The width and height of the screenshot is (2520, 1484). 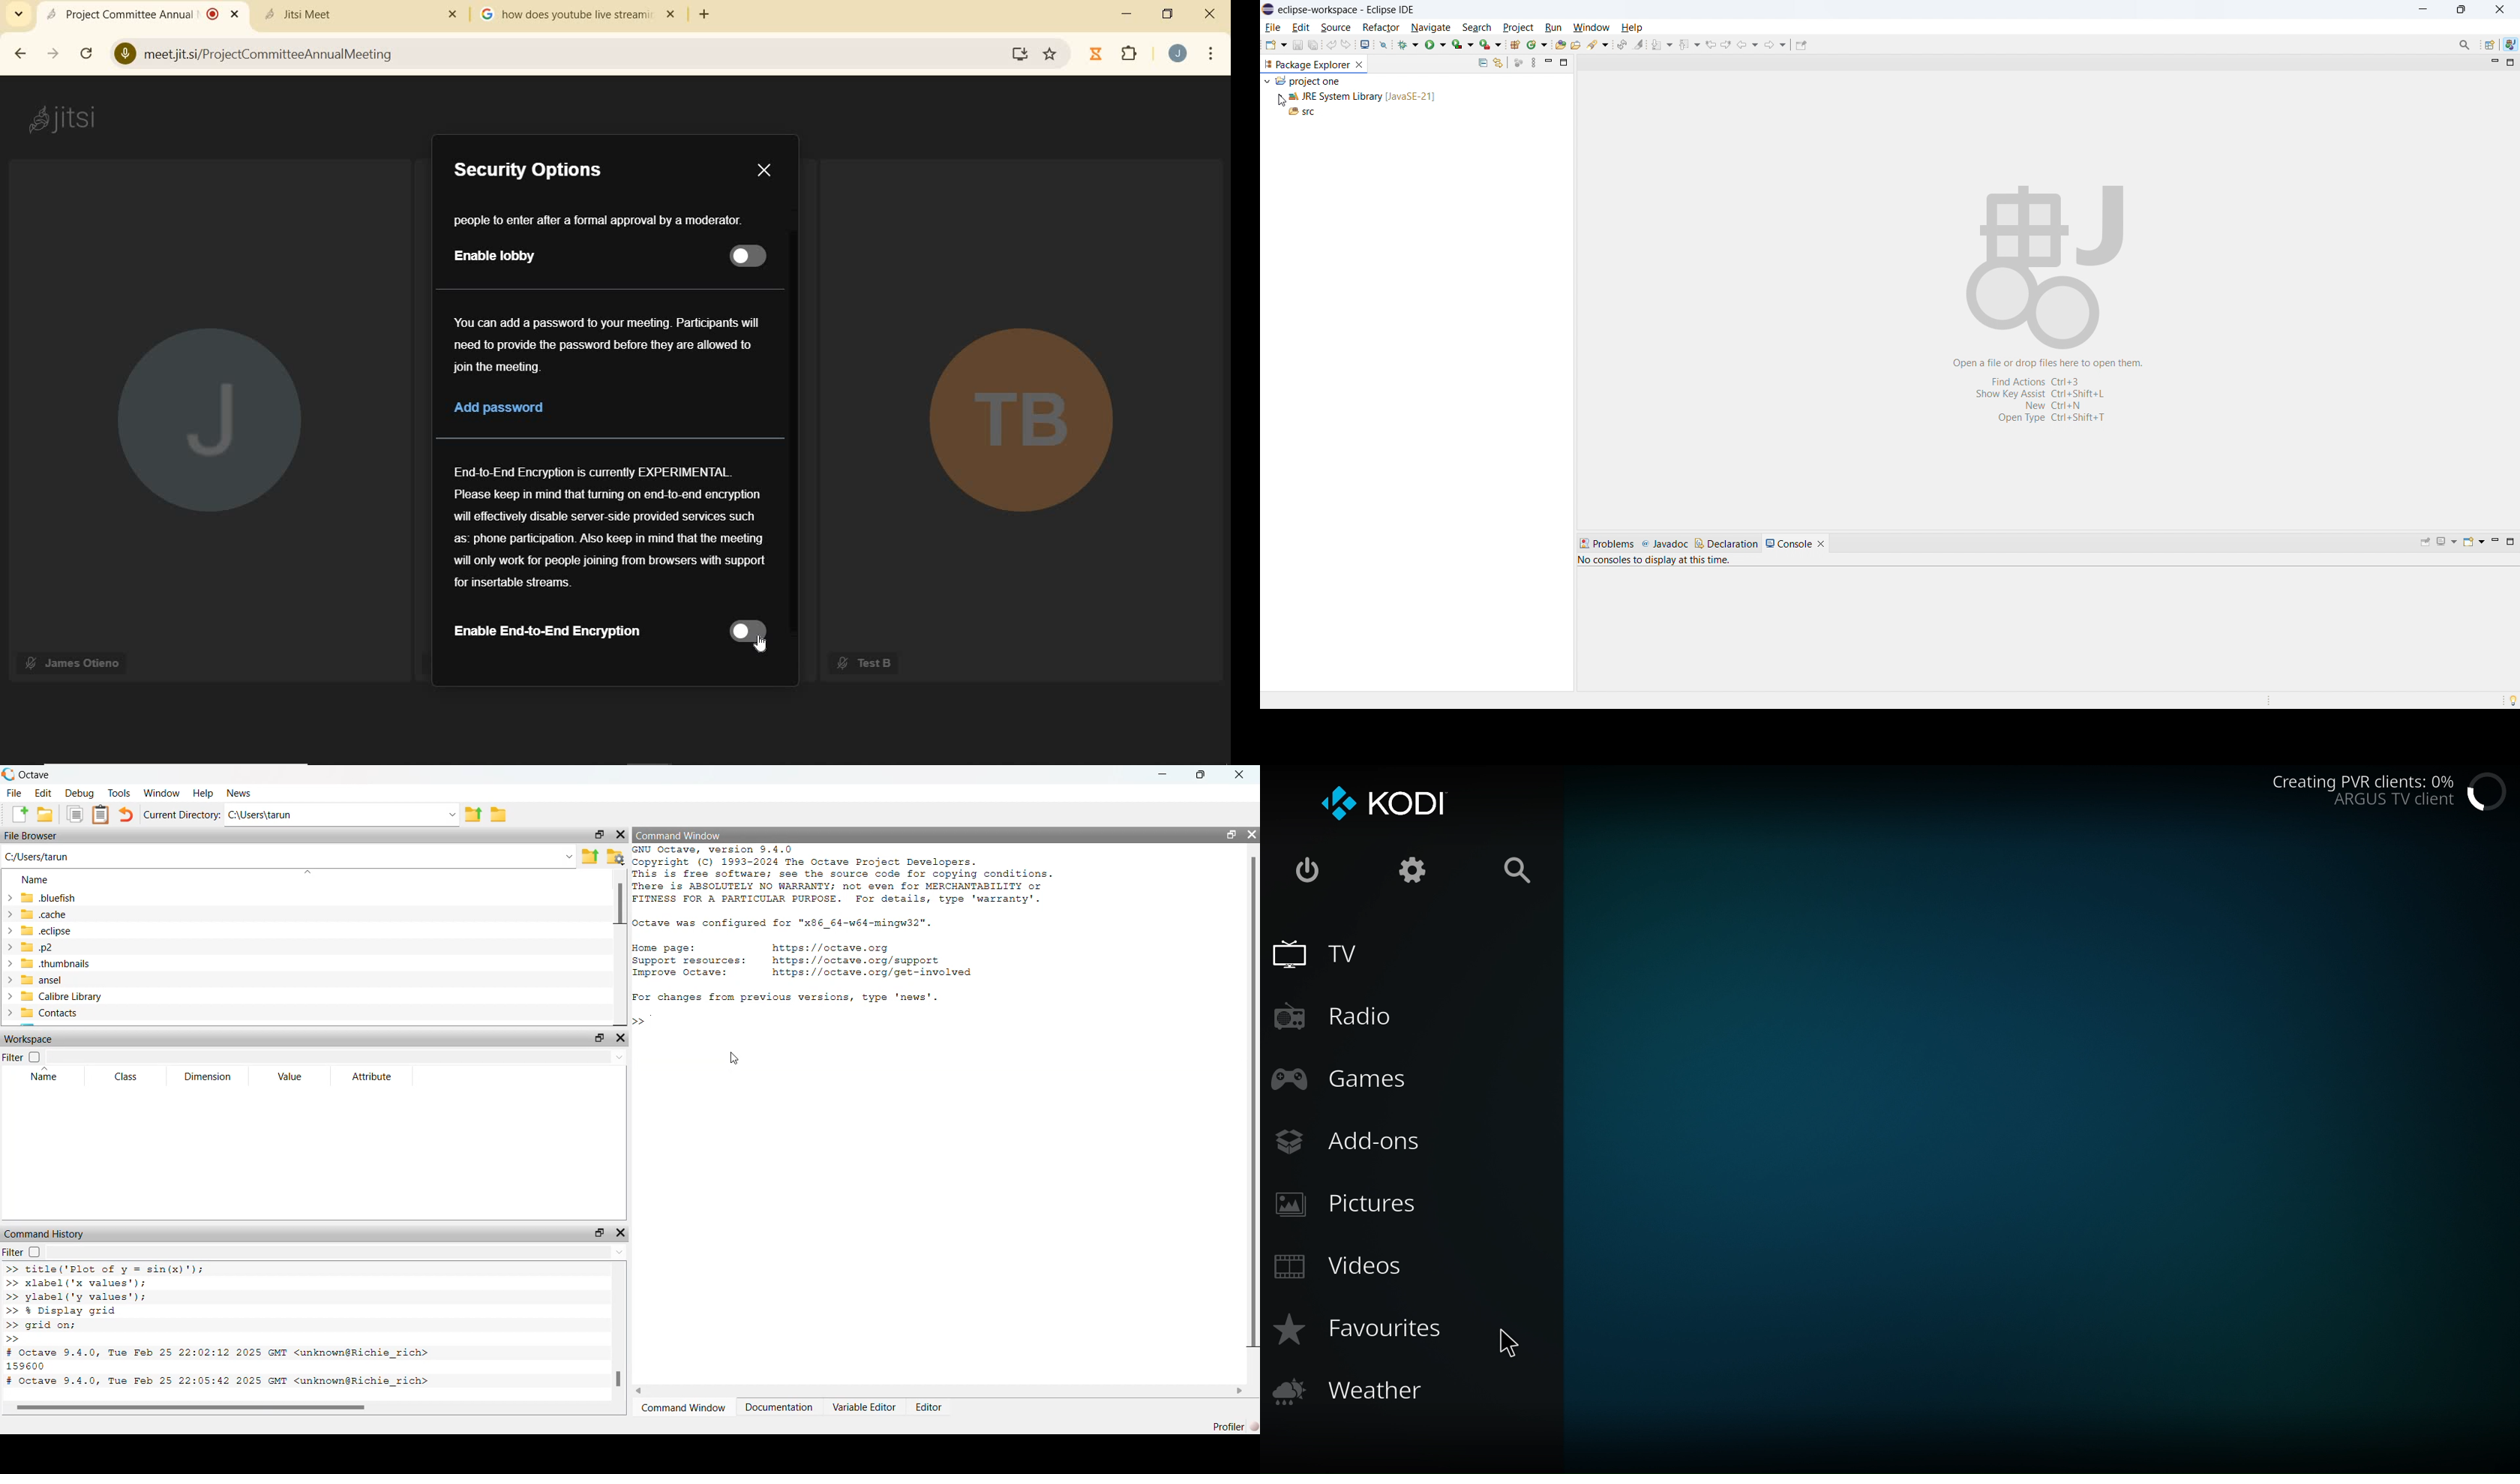 I want to click on open console, so click(x=1365, y=44).